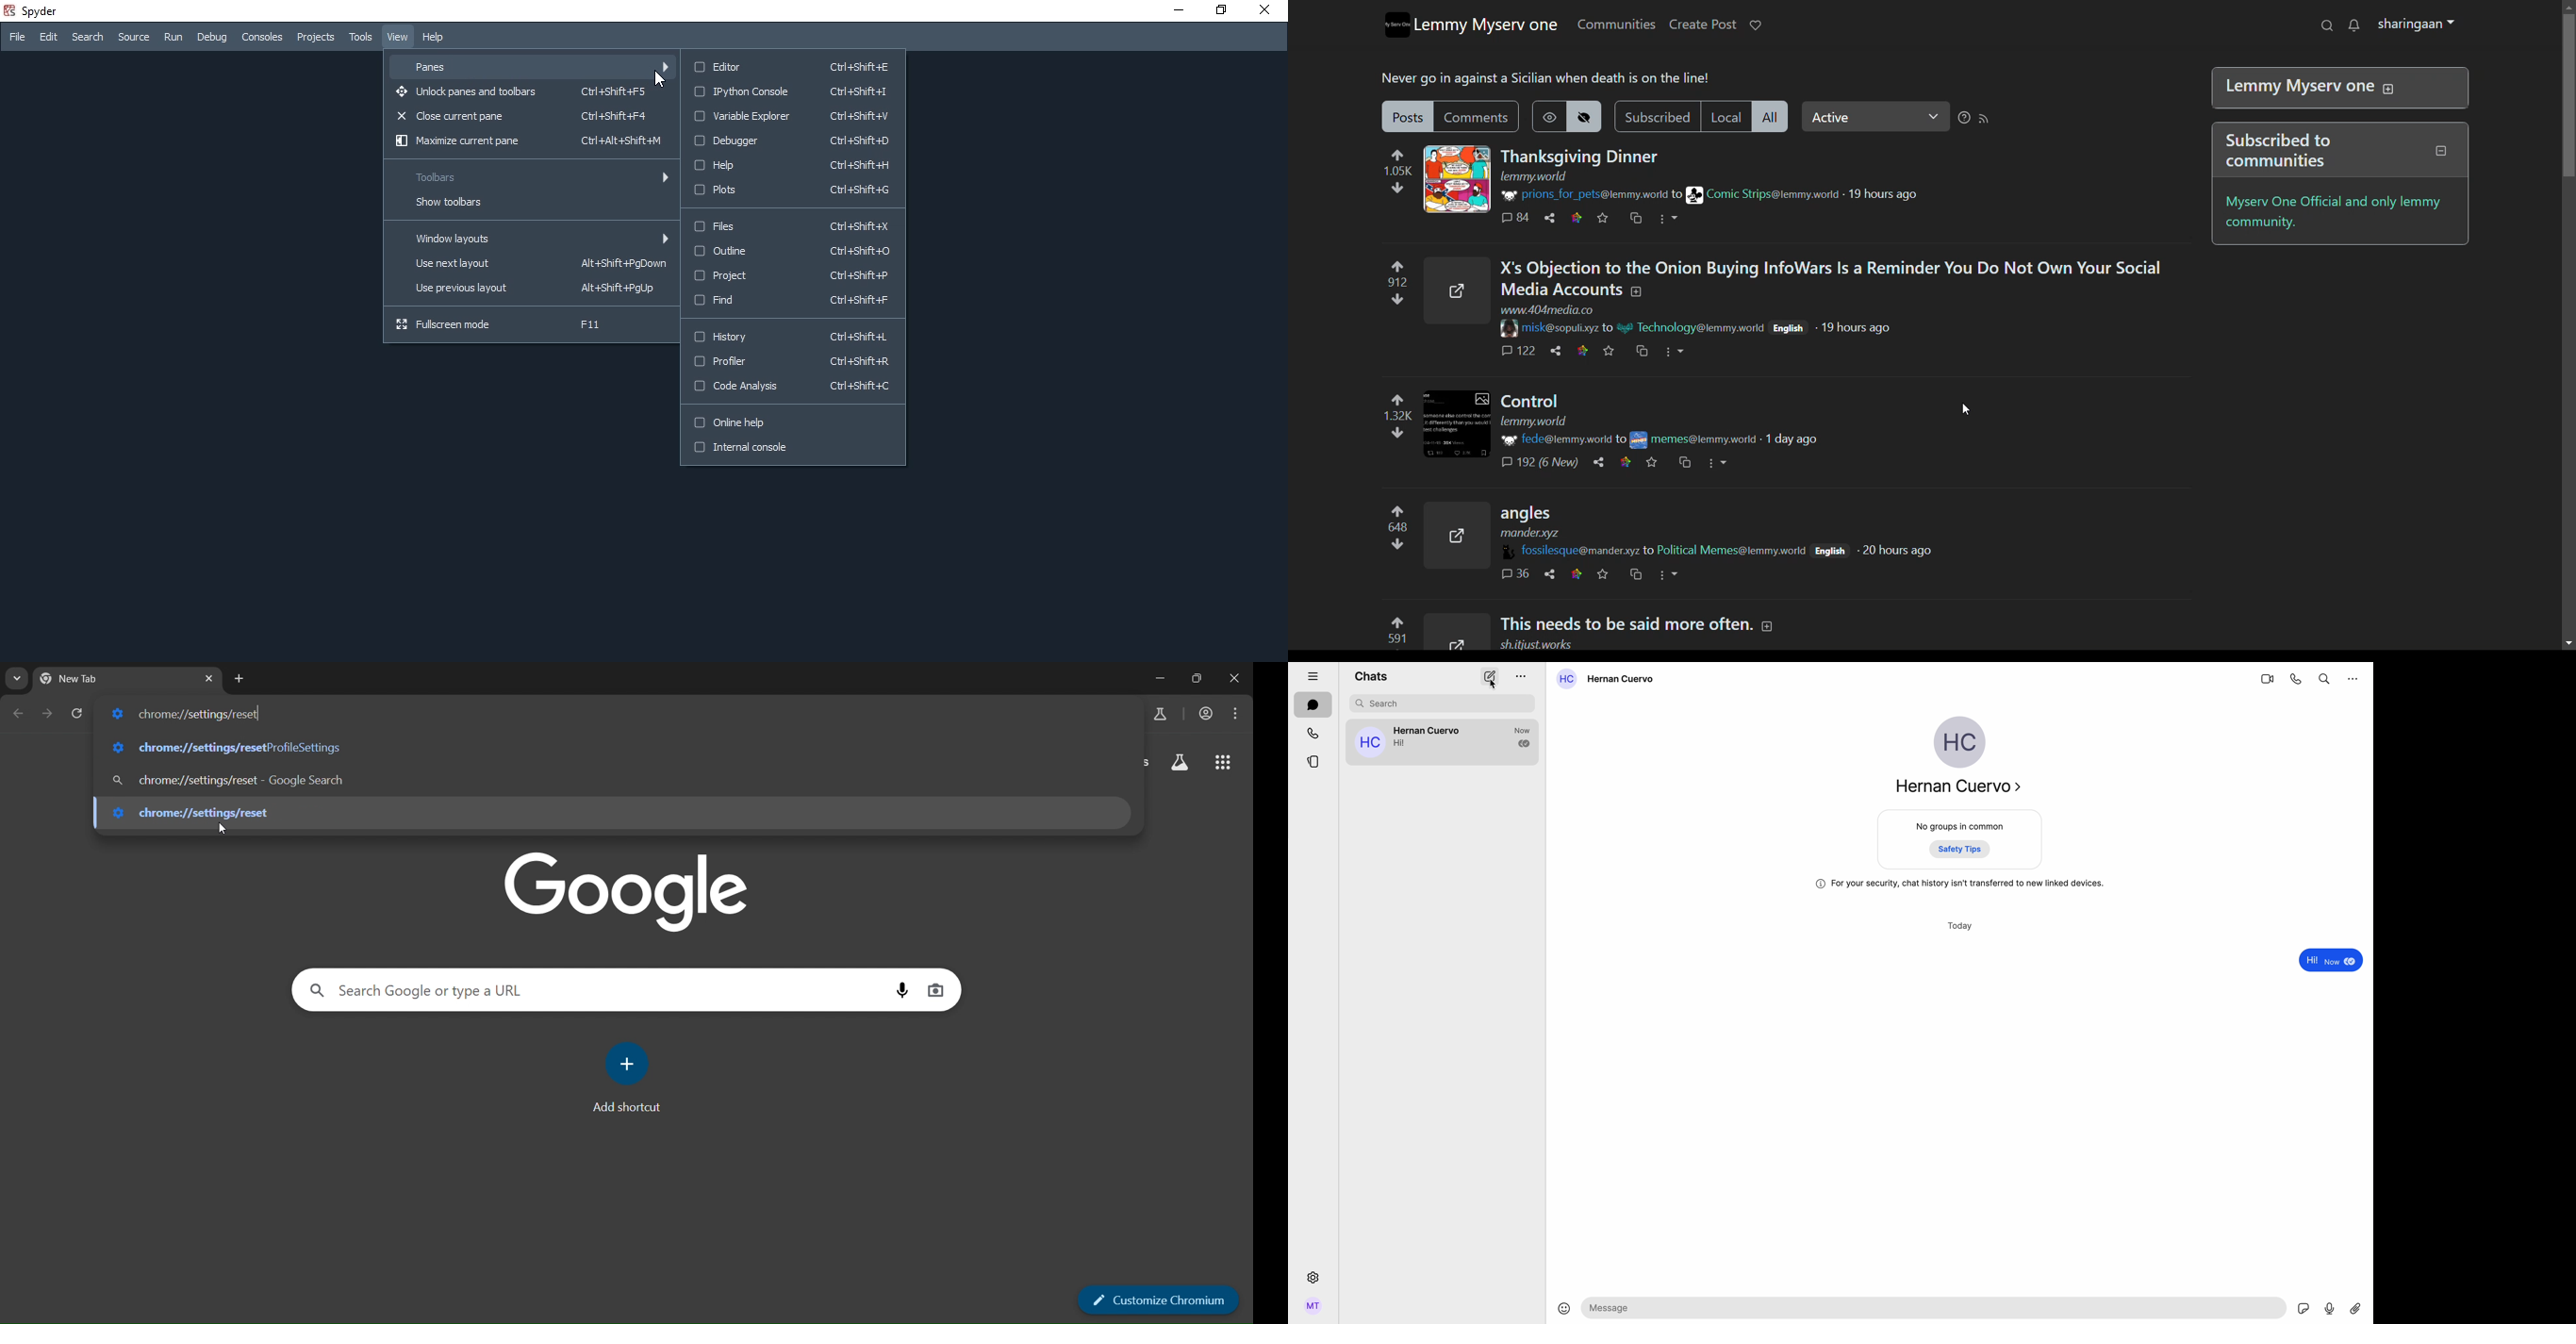 This screenshot has width=2576, height=1344. What do you see at coordinates (189, 712) in the screenshot?
I see `chrome://settings/reset` at bounding box center [189, 712].